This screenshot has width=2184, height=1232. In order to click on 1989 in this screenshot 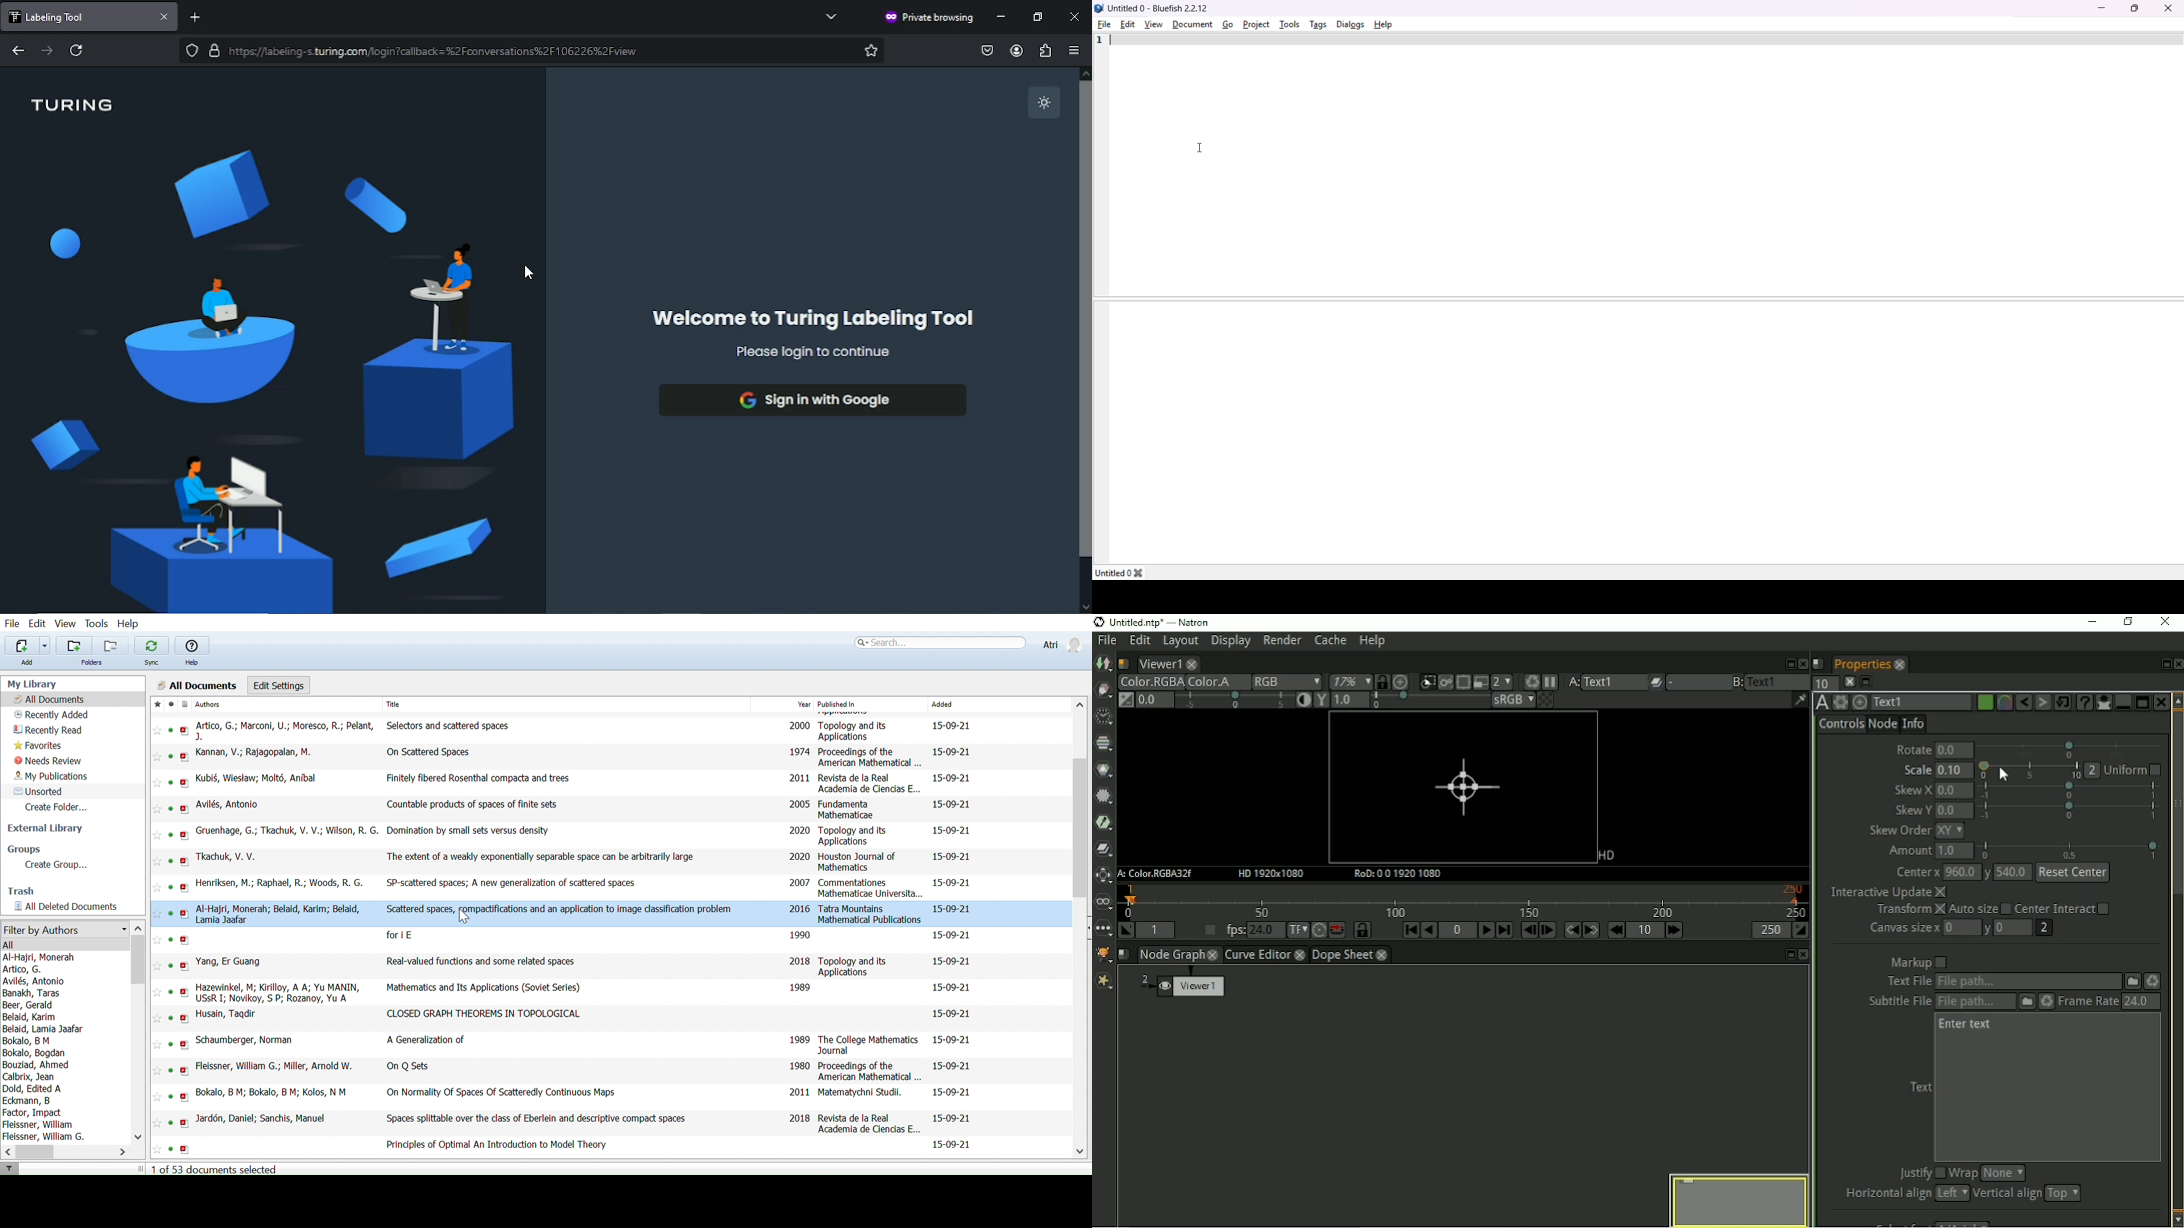, I will do `click(800, 1040)`.